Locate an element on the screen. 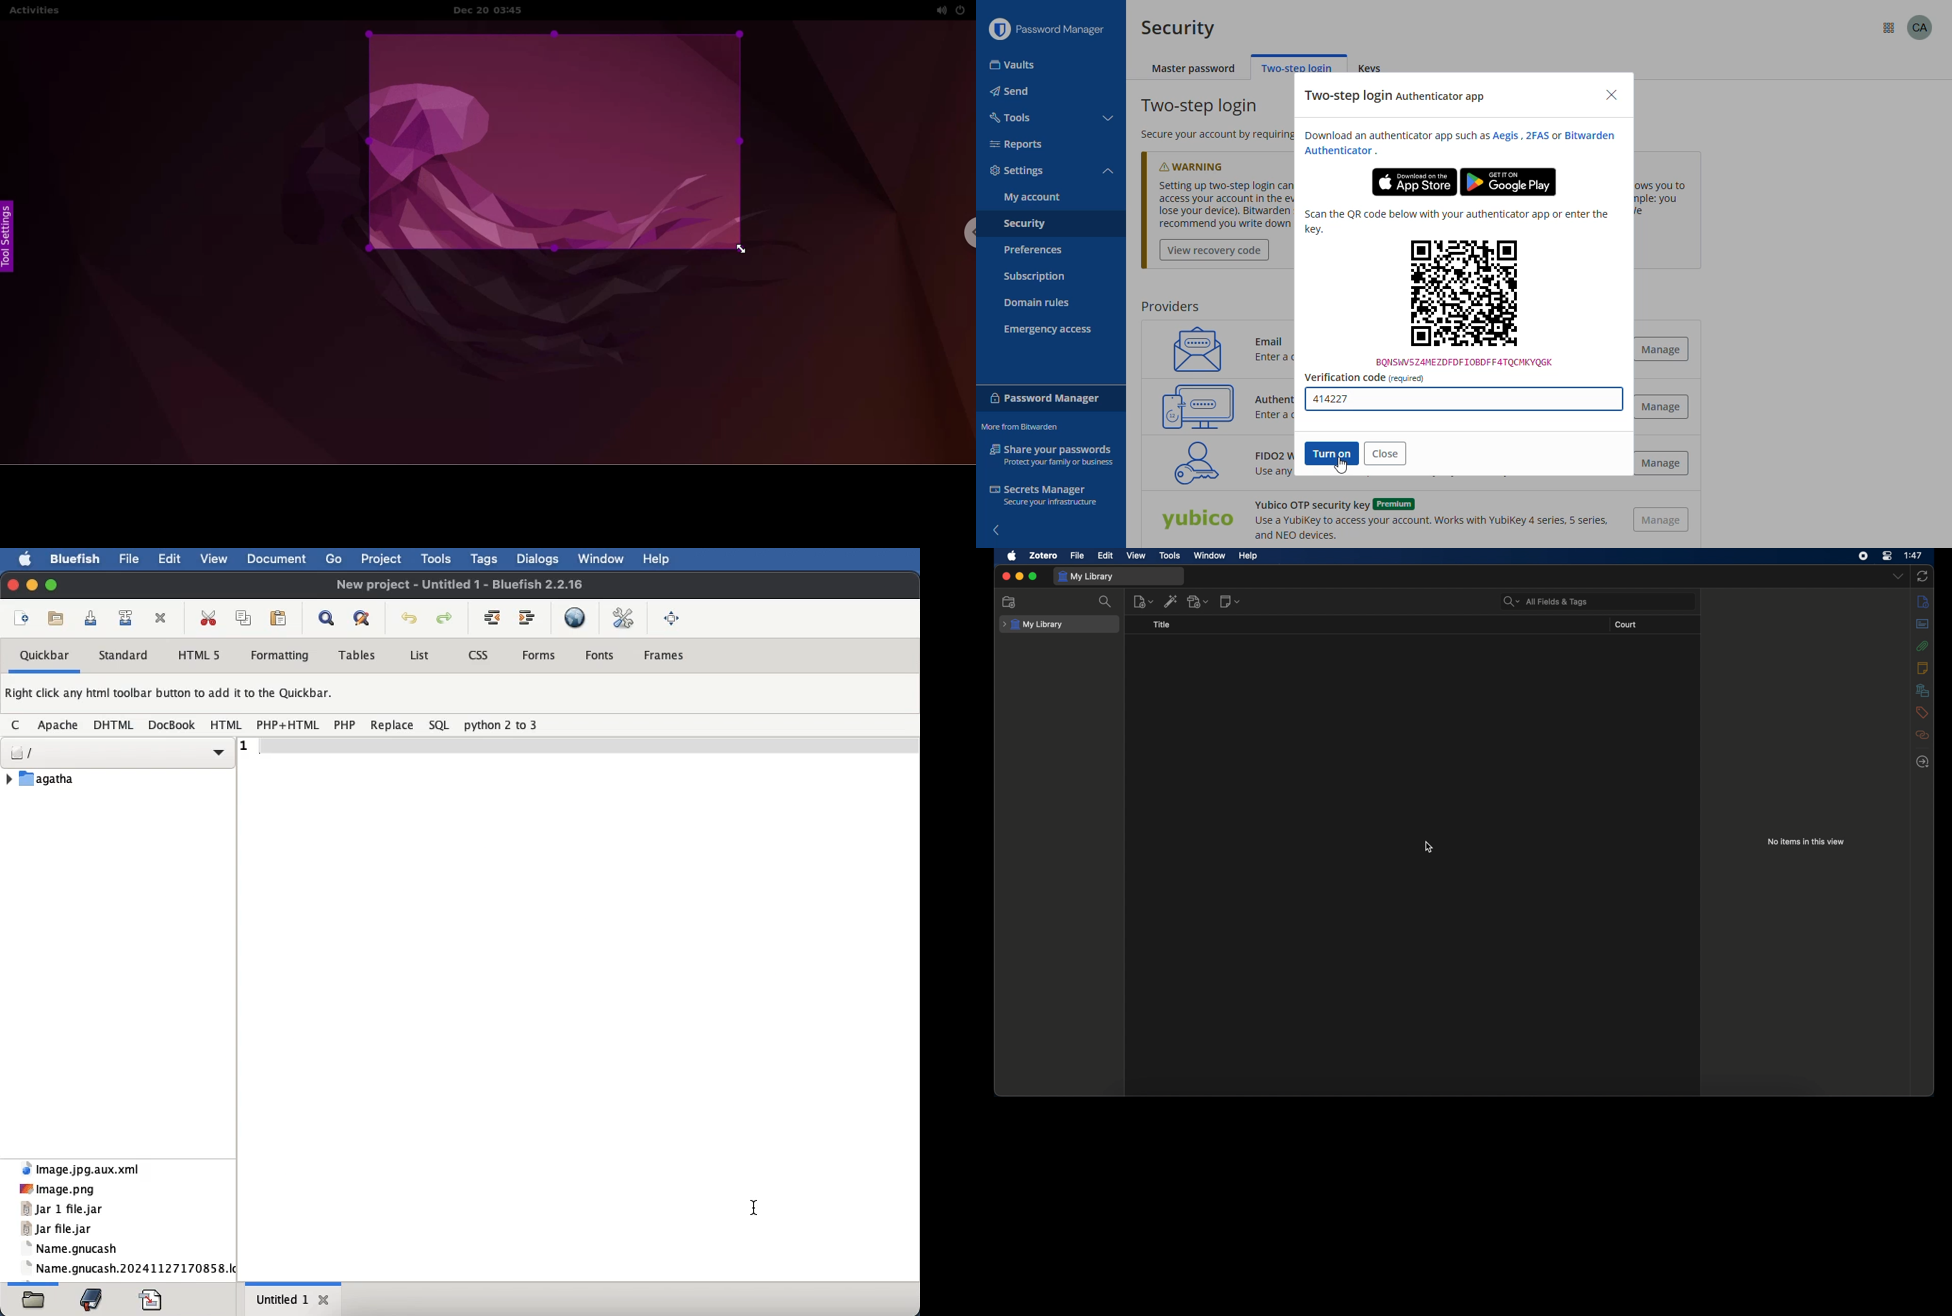 The width and height of the screenshot is (1960, 1316). help is located at coordinates (1247, 556).